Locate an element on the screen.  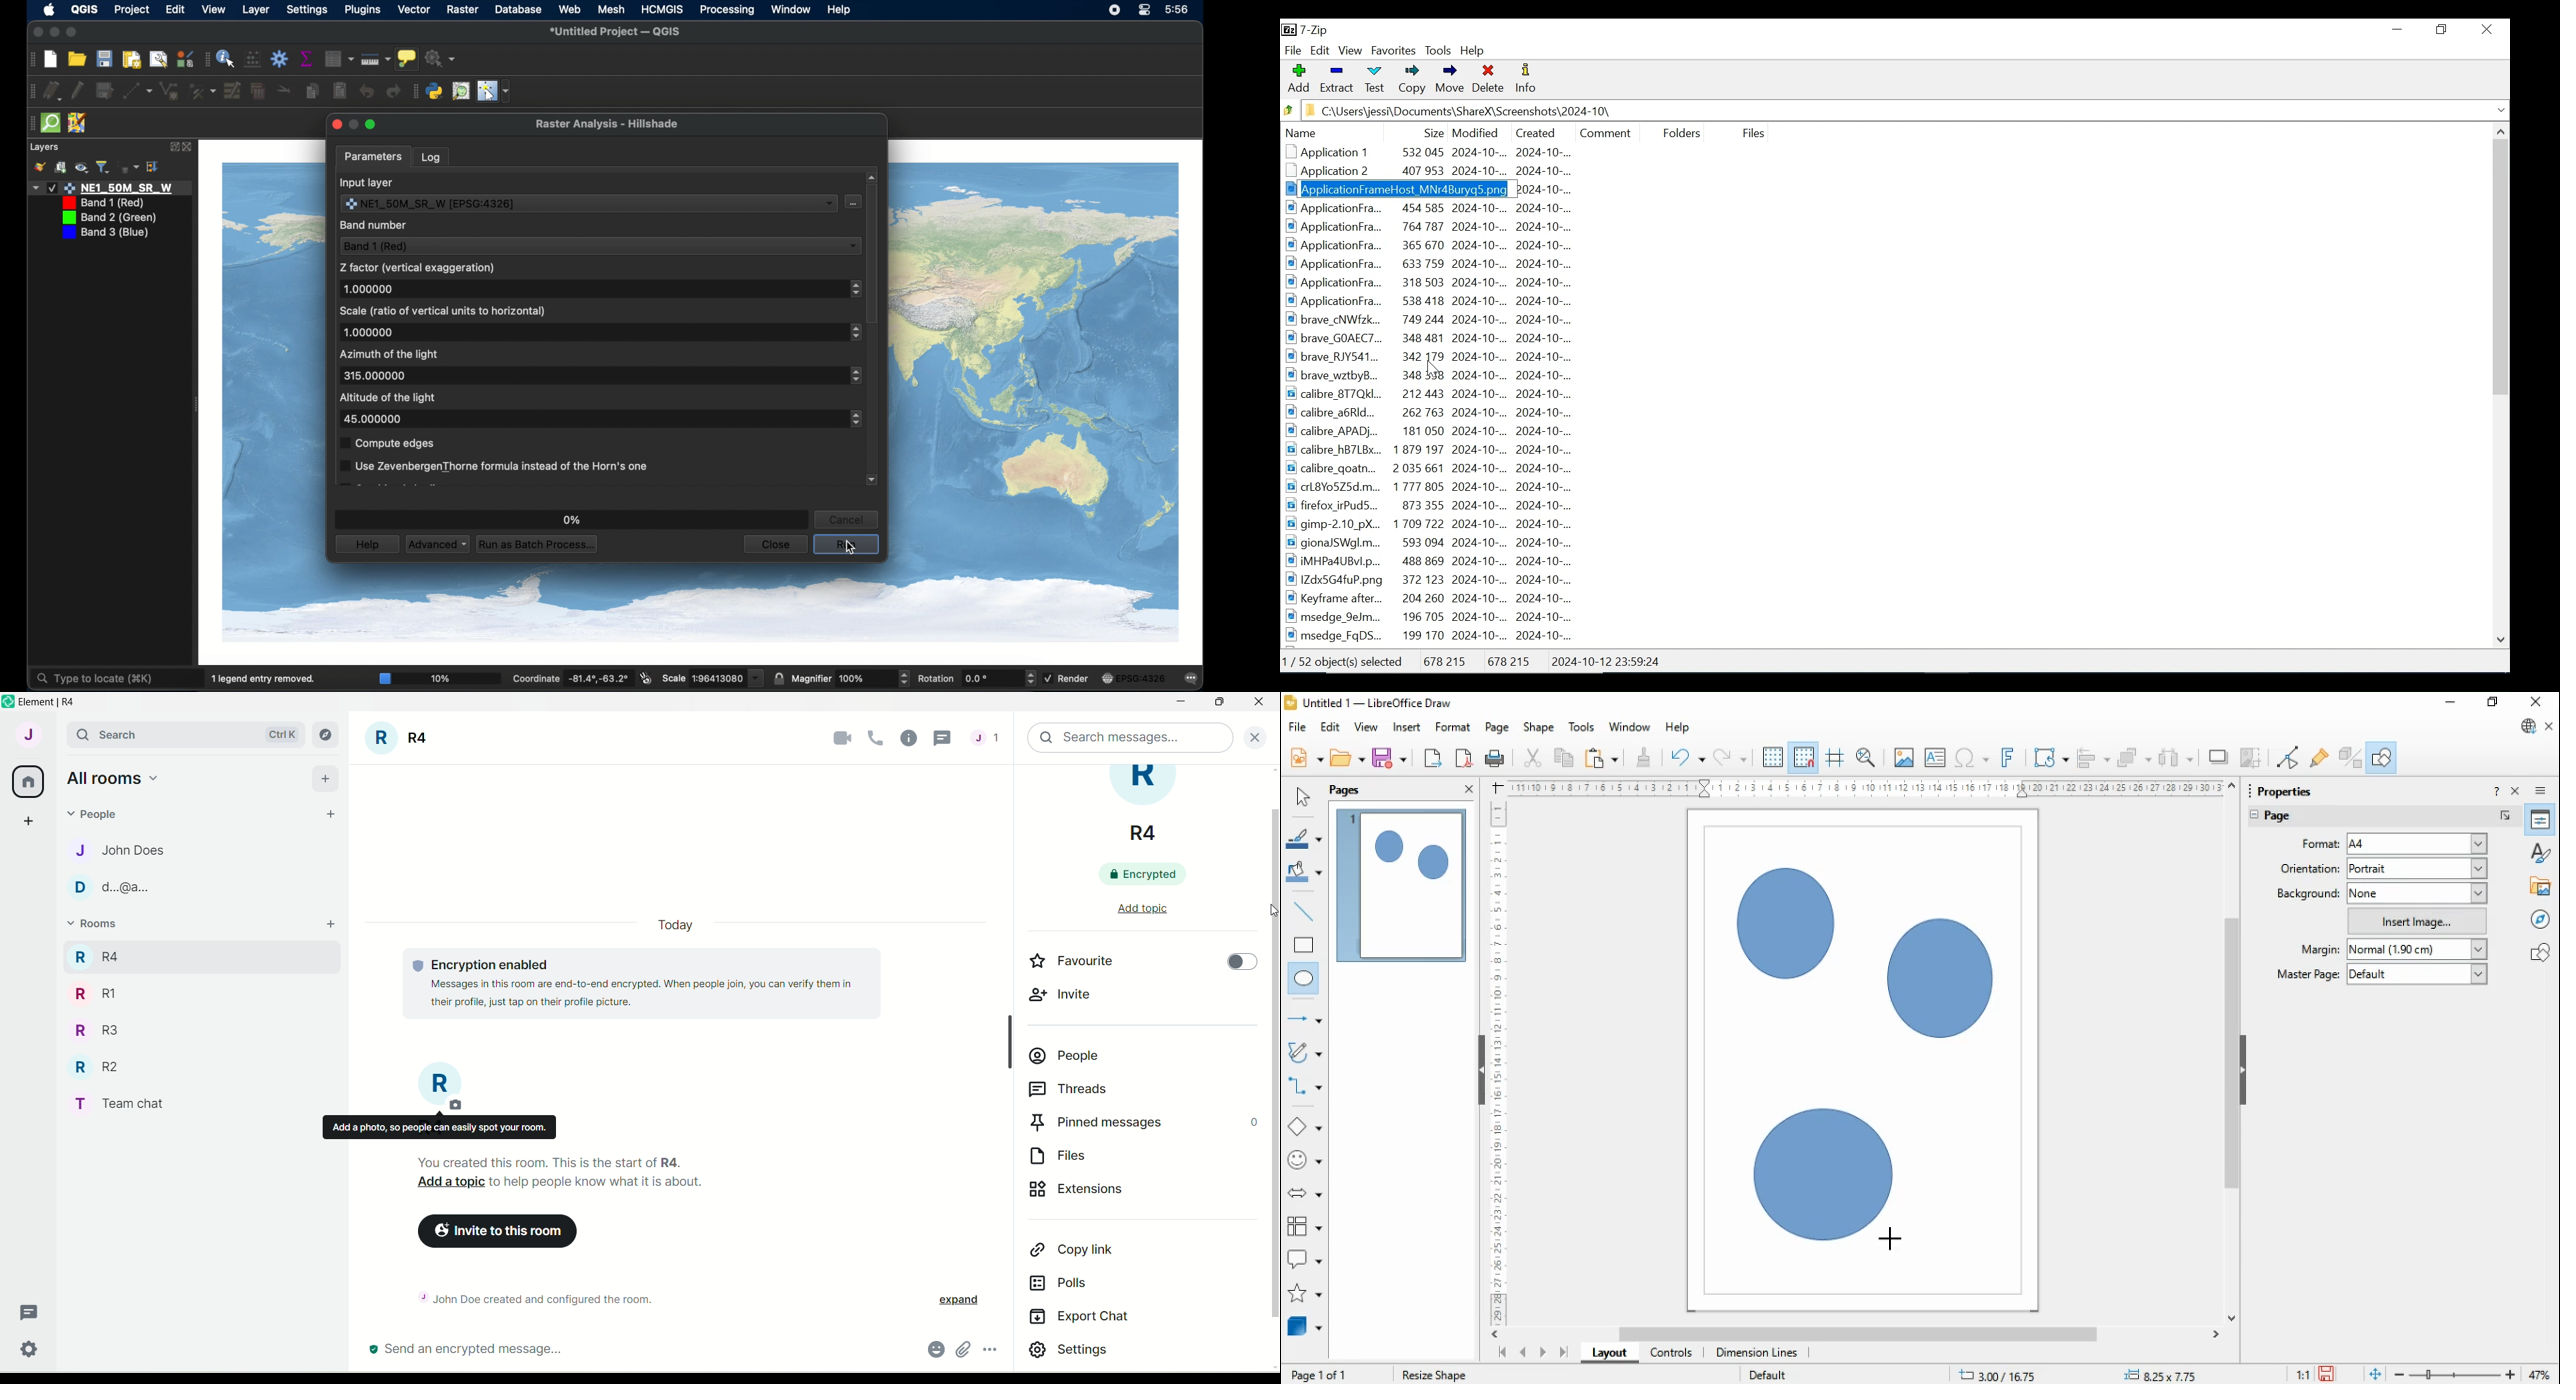
J John Does is located at coordinates (107, 850).